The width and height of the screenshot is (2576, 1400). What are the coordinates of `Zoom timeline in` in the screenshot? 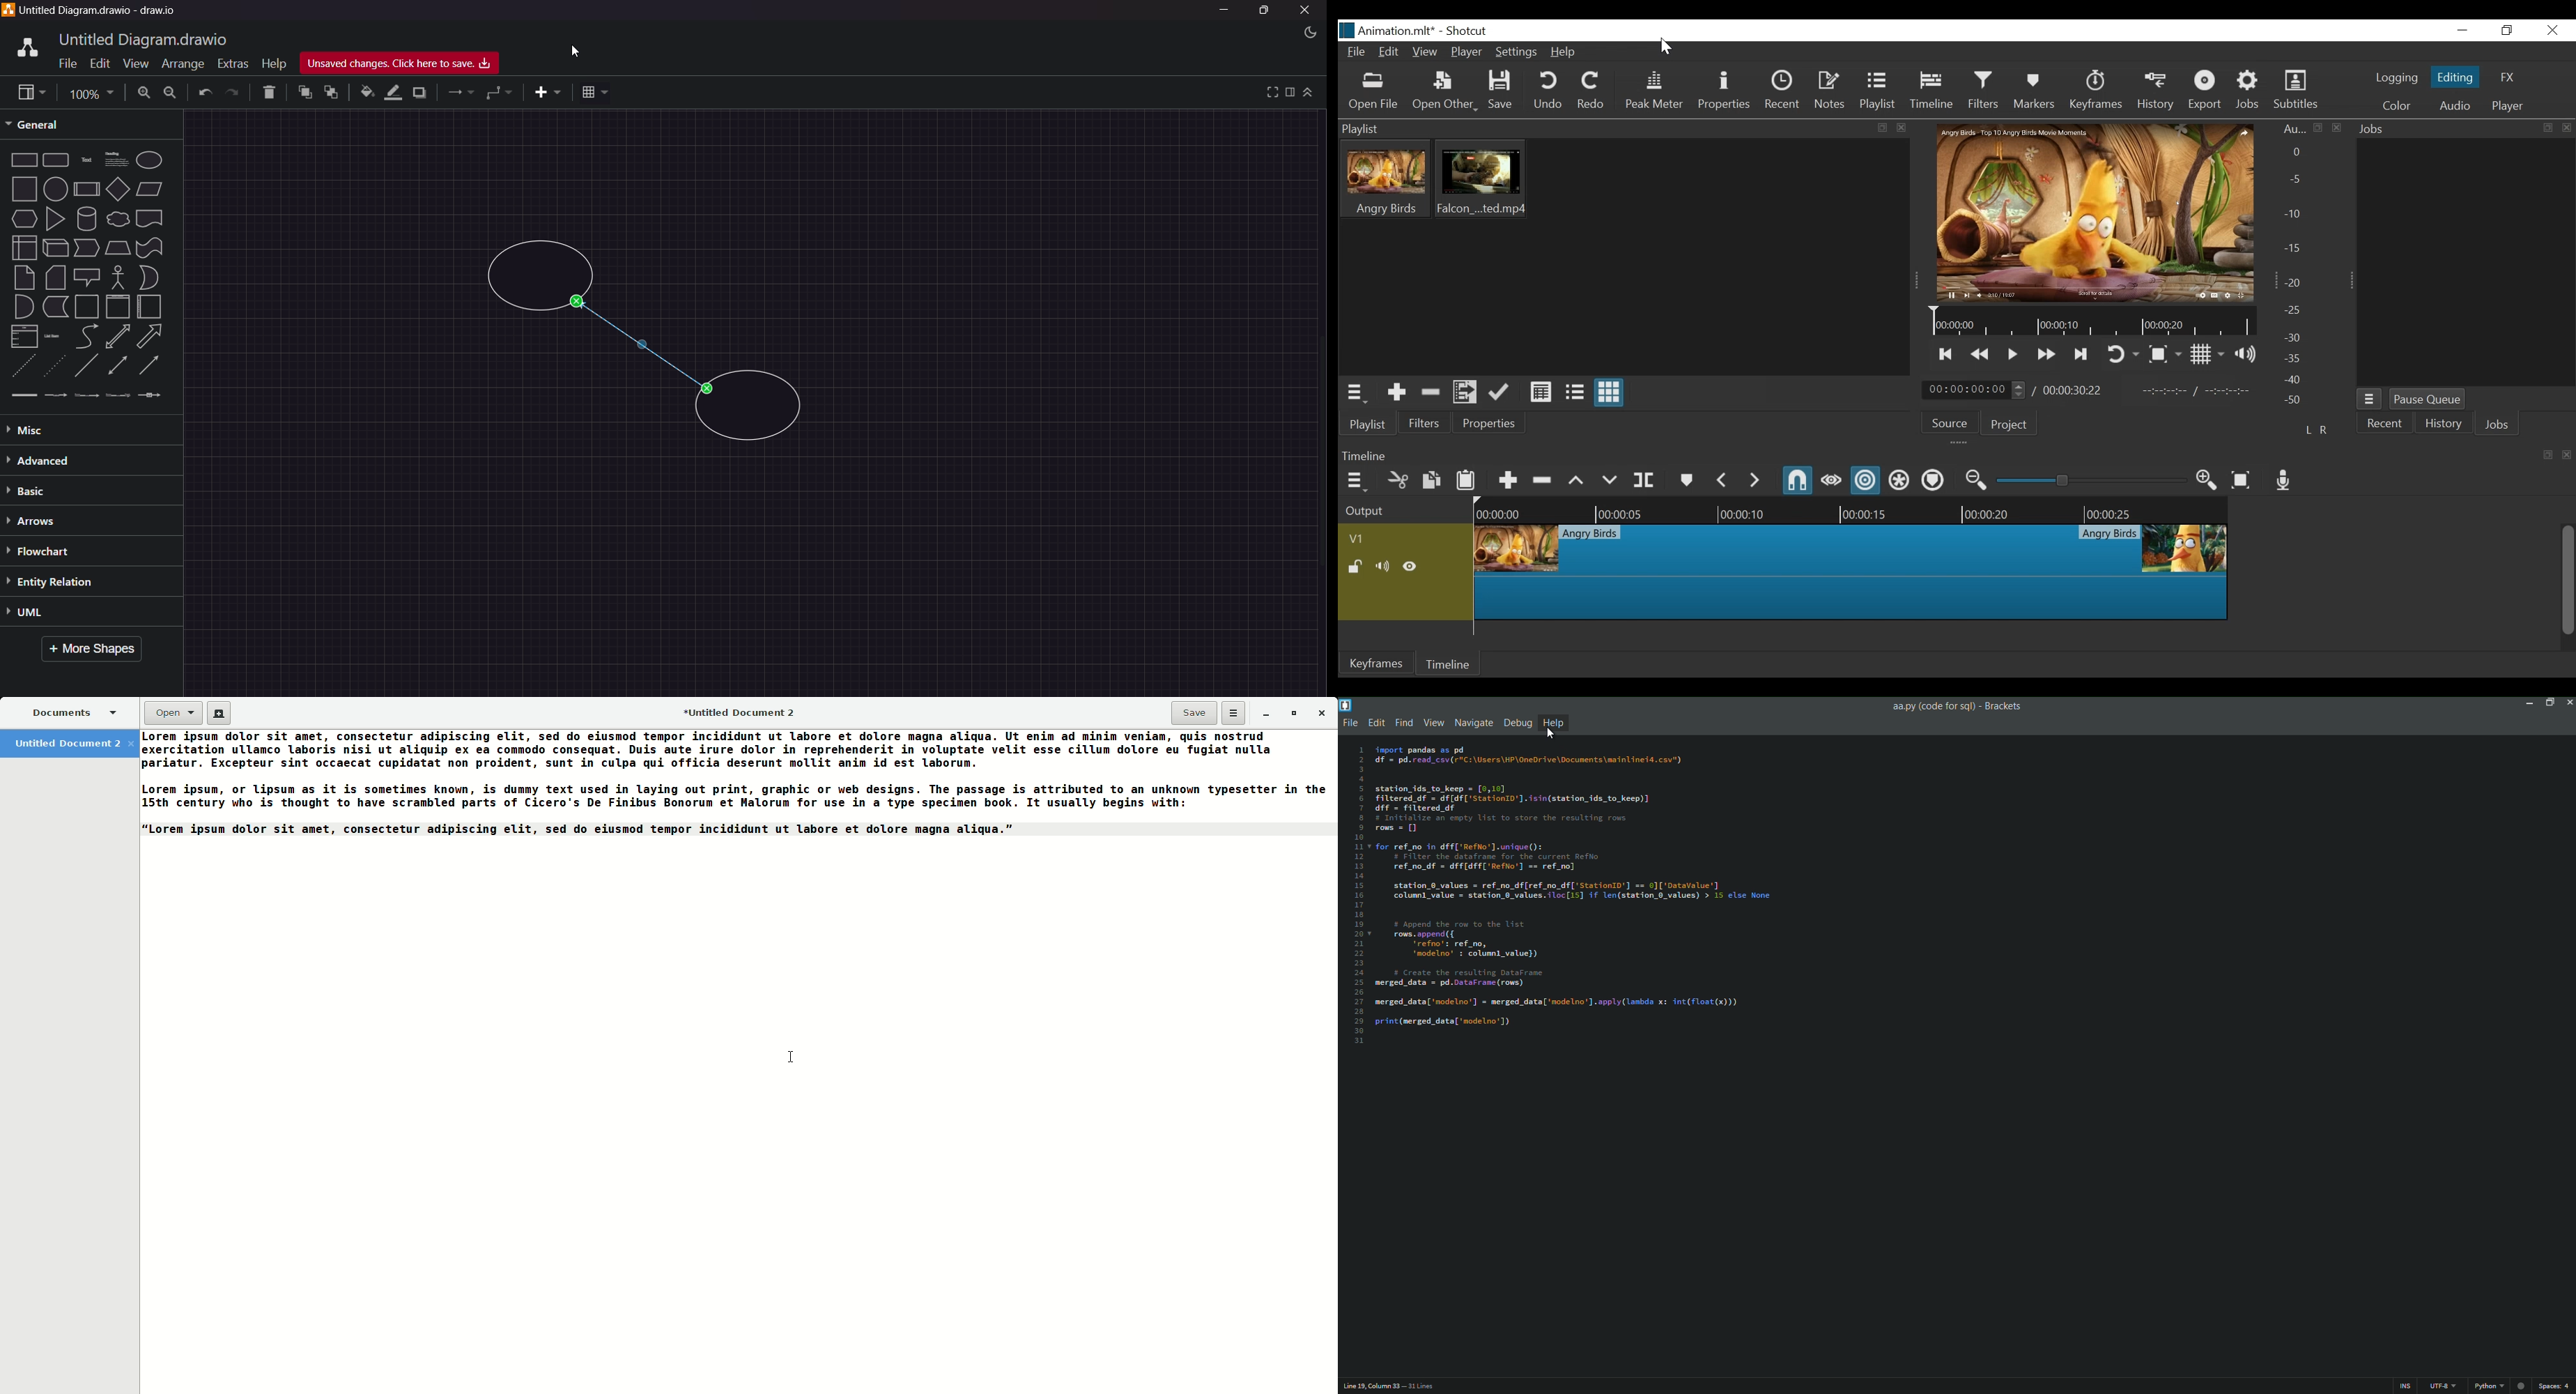 It's located at (2208, 481).